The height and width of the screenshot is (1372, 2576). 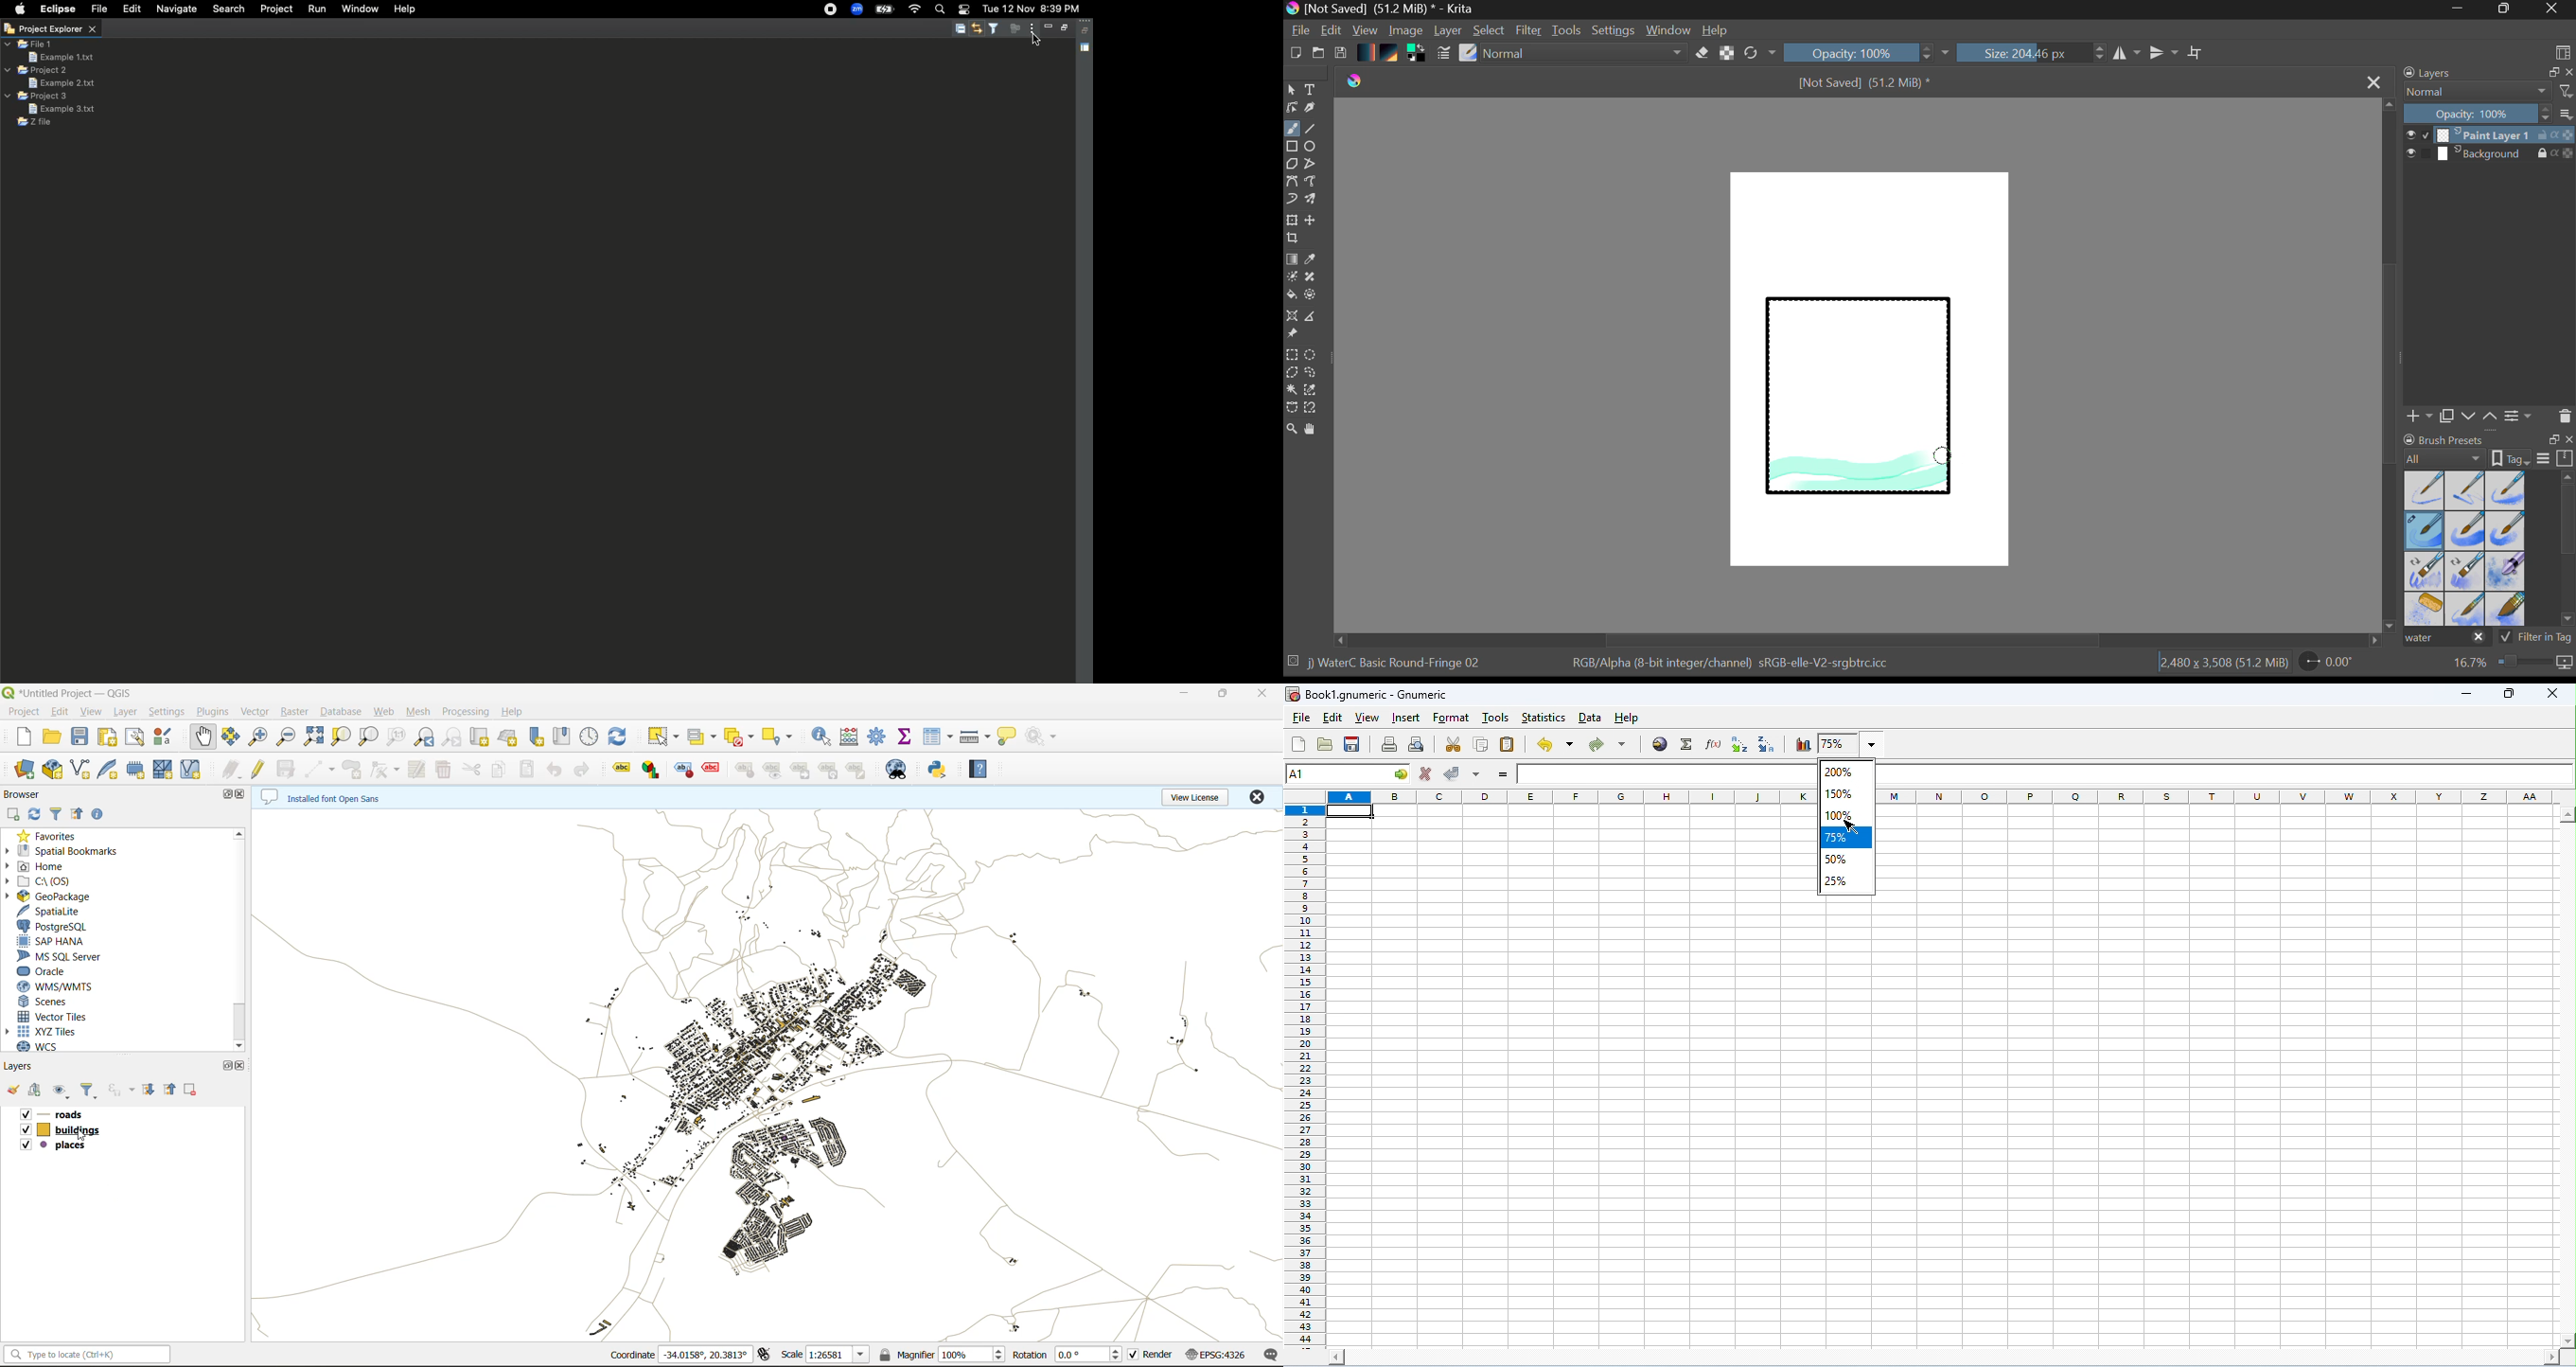 I want to click on Open, so click(x=1320, y=55).